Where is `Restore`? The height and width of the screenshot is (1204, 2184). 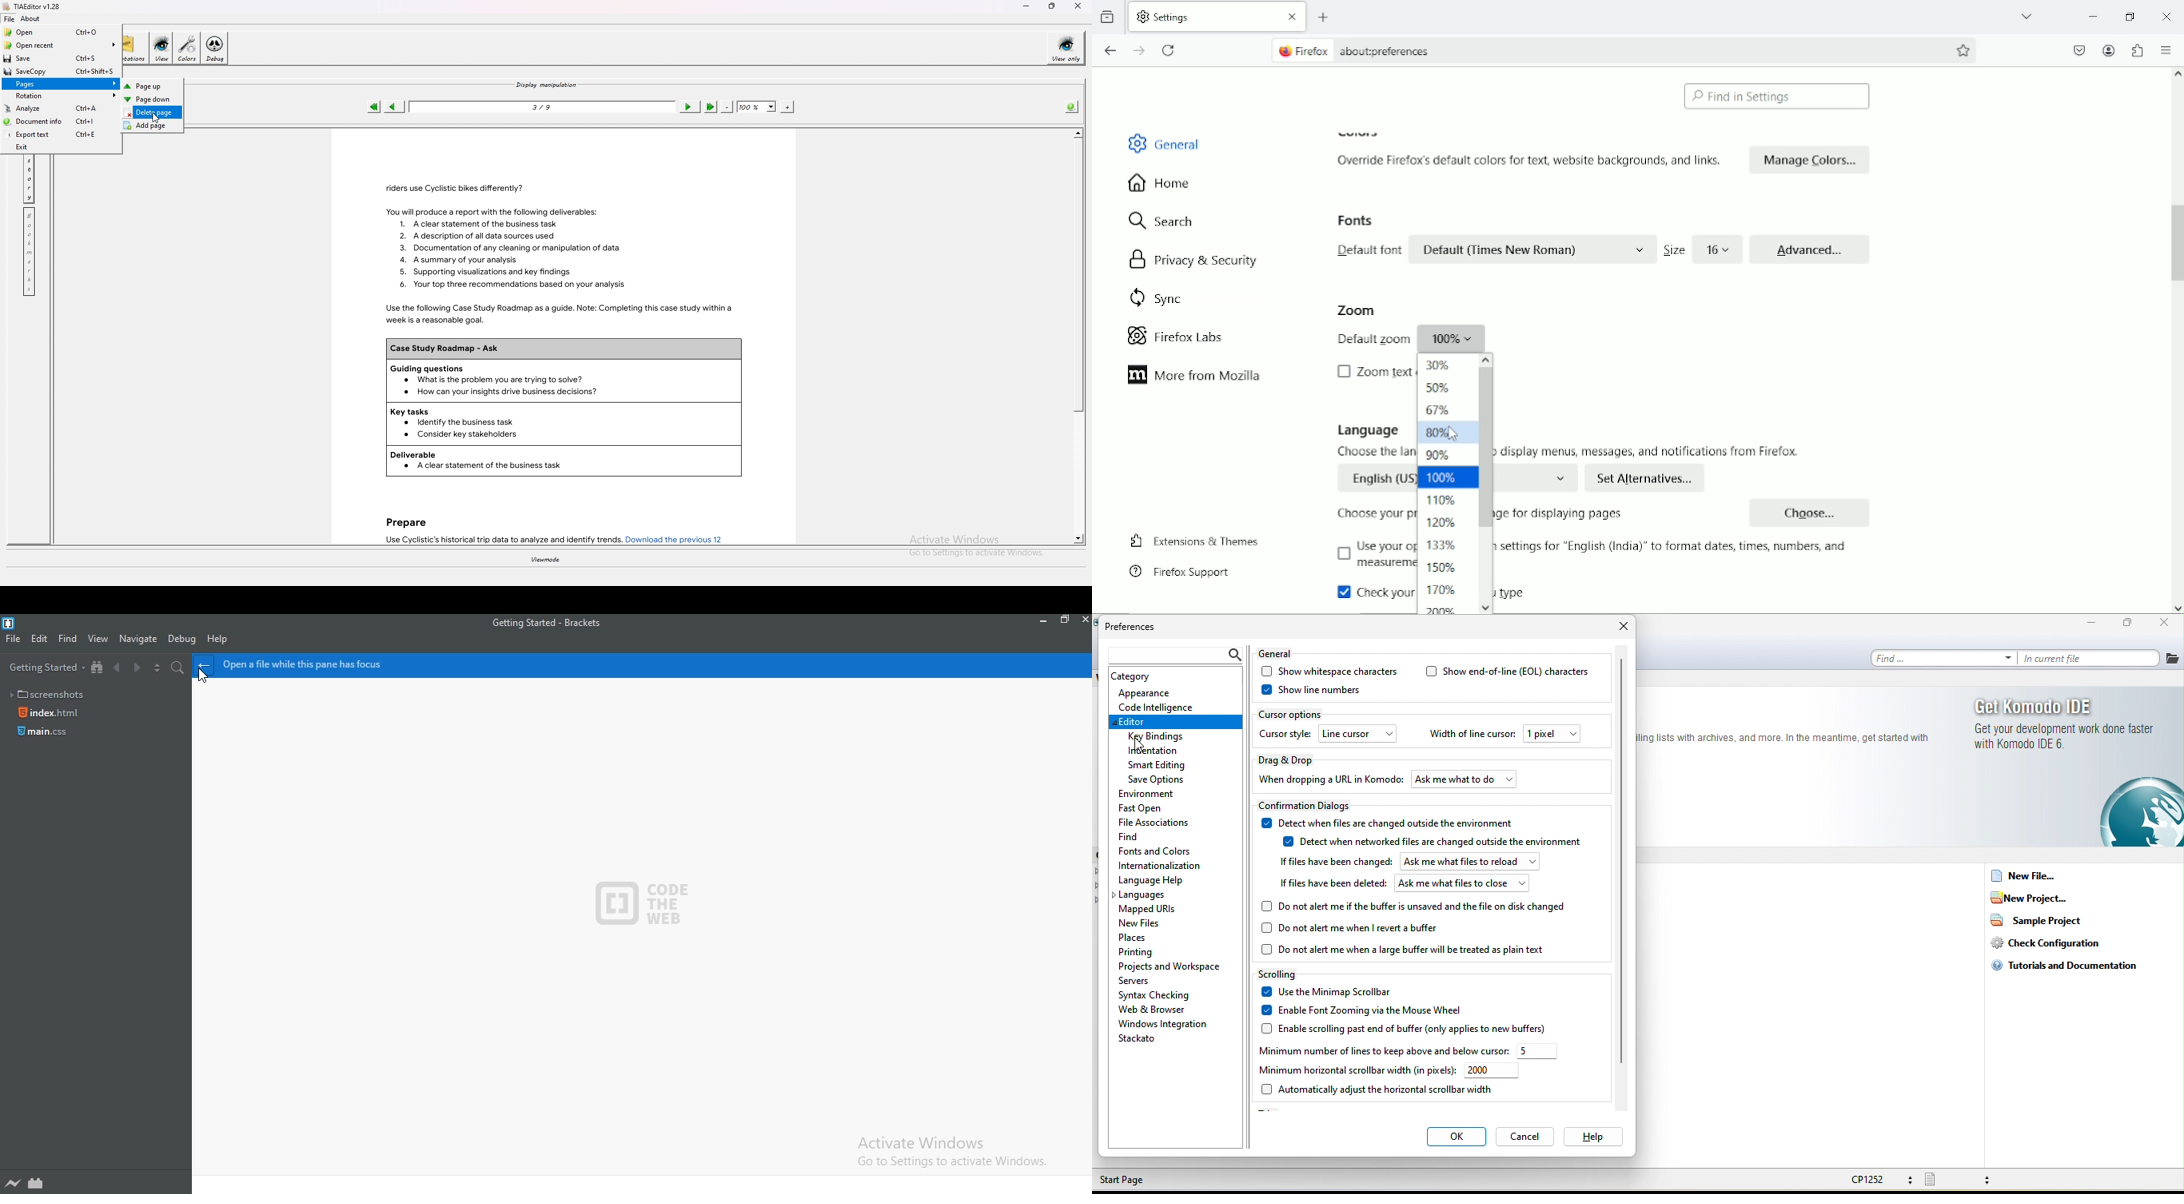
Restore is located at coordinates (1065, 620).